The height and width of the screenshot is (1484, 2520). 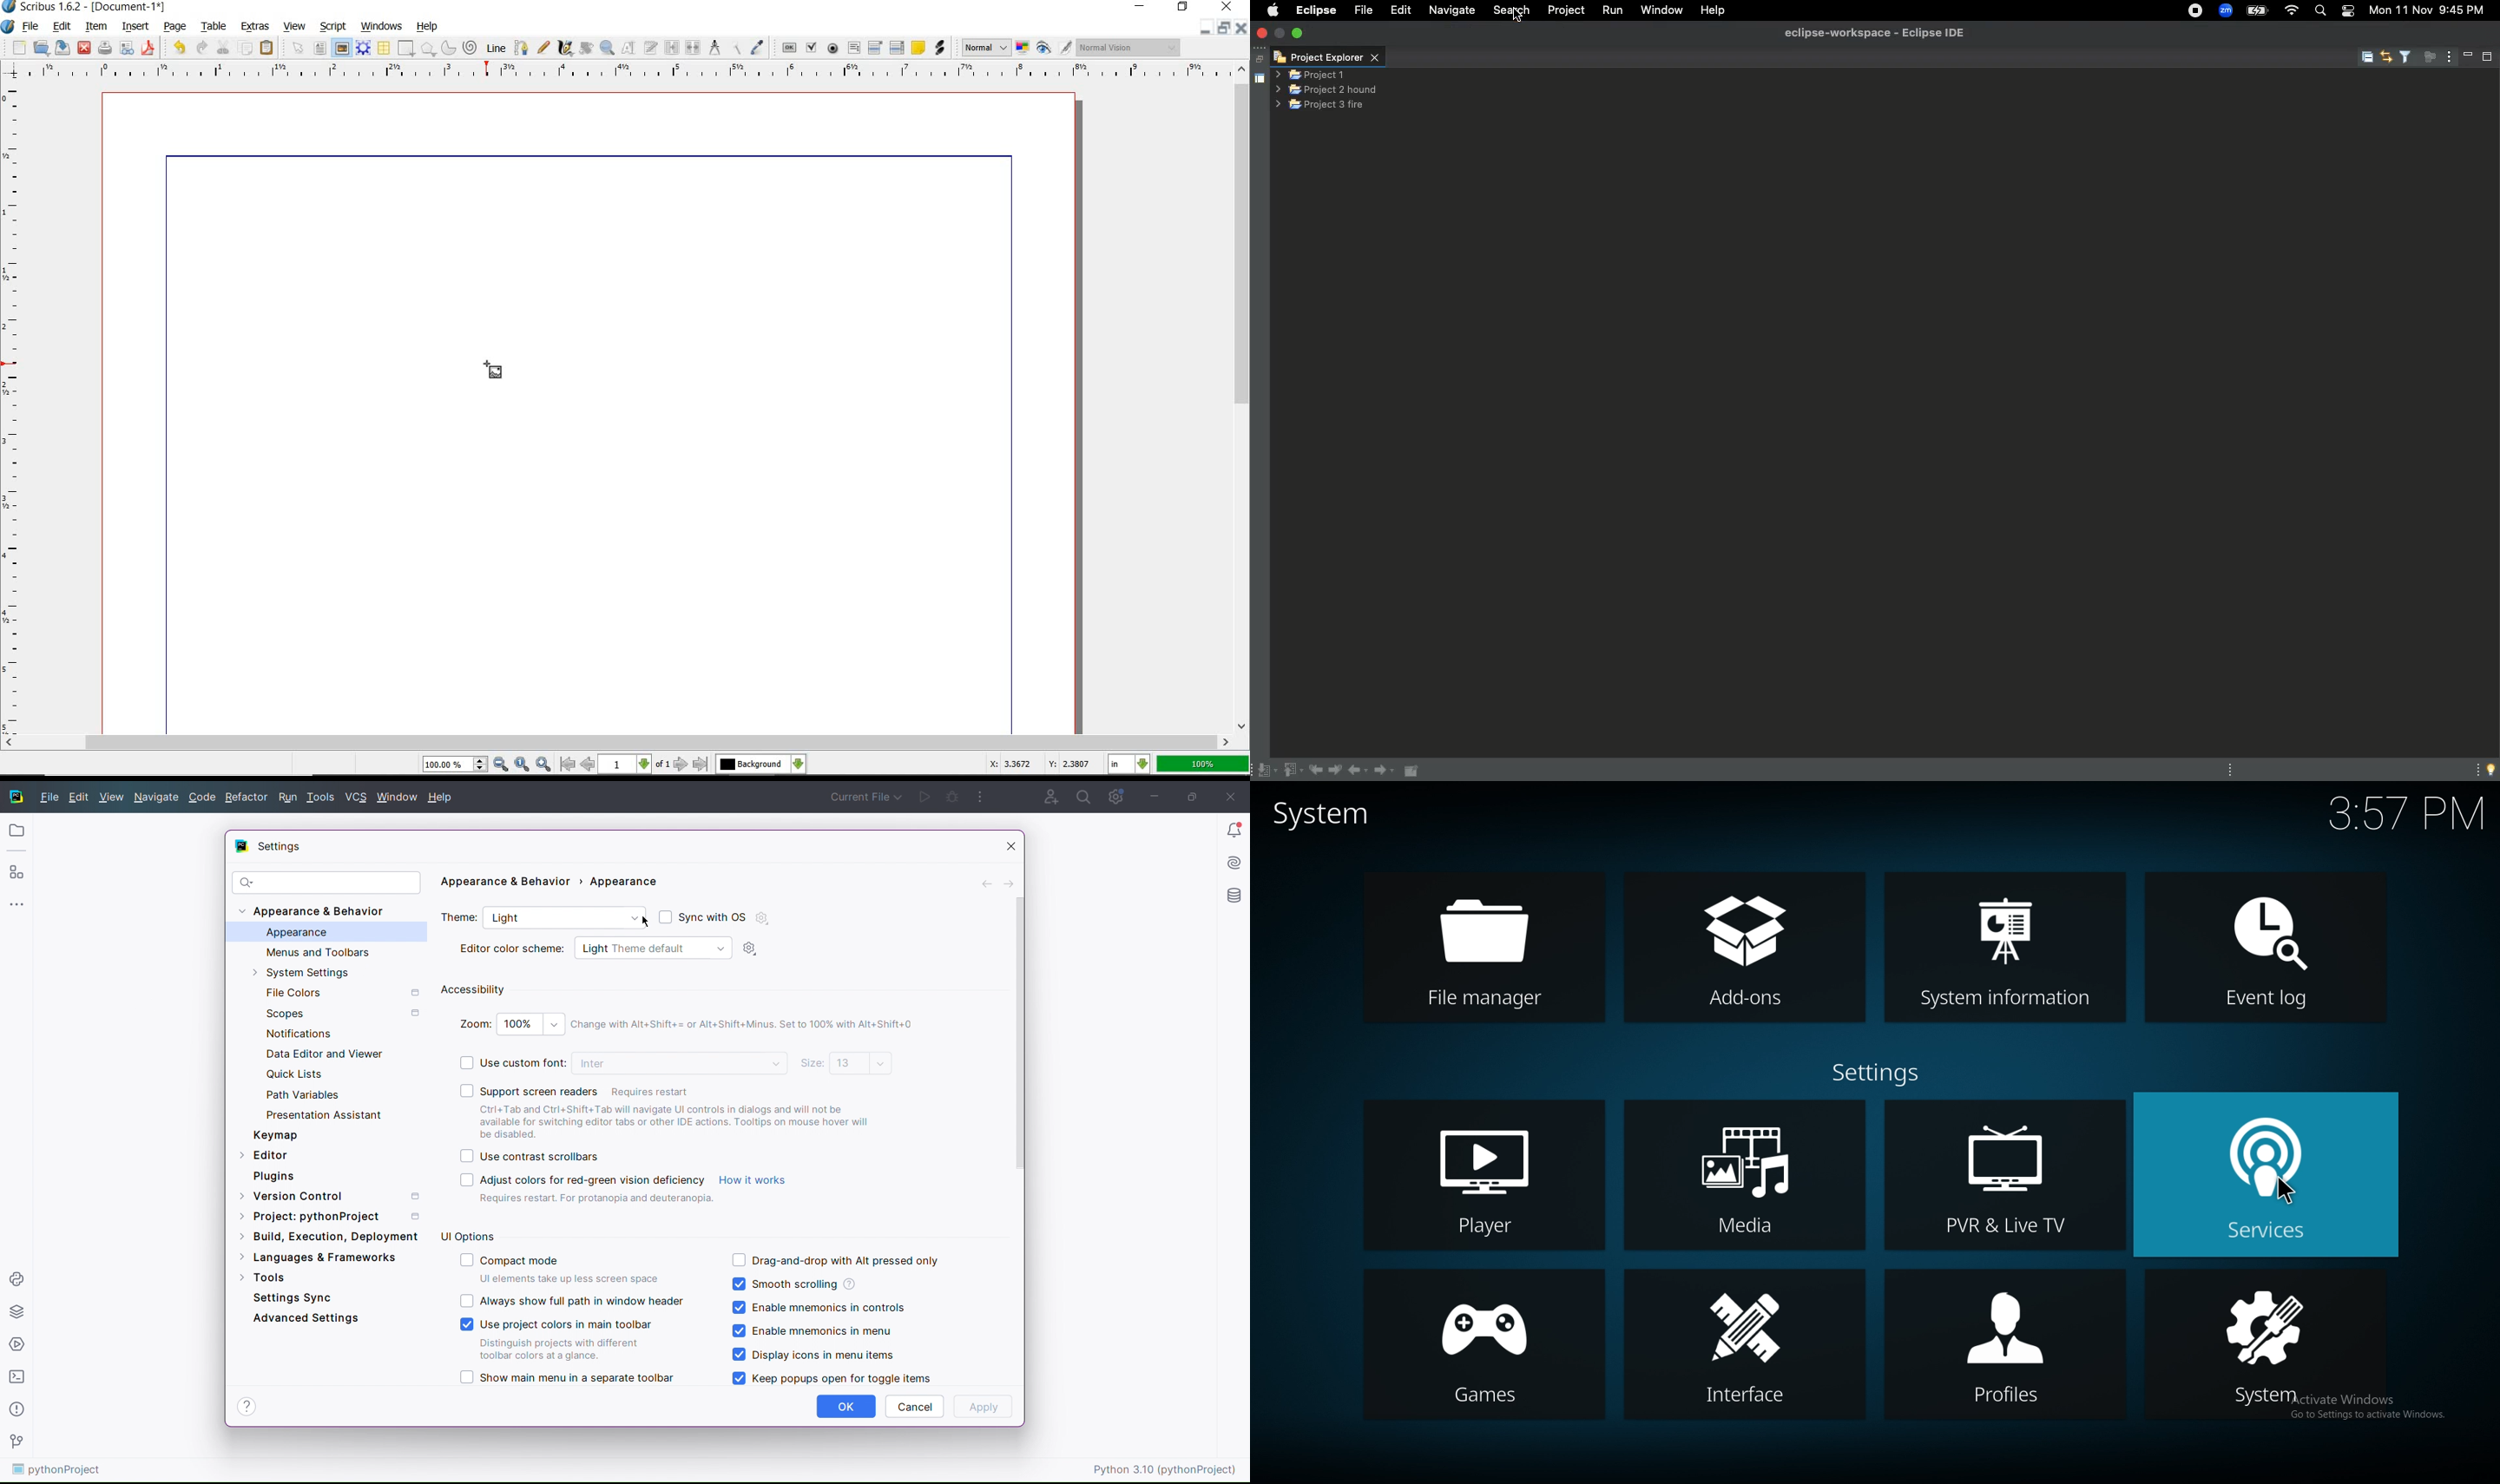 I want to click on select the current unit: in, so click(x=1129, y=763).